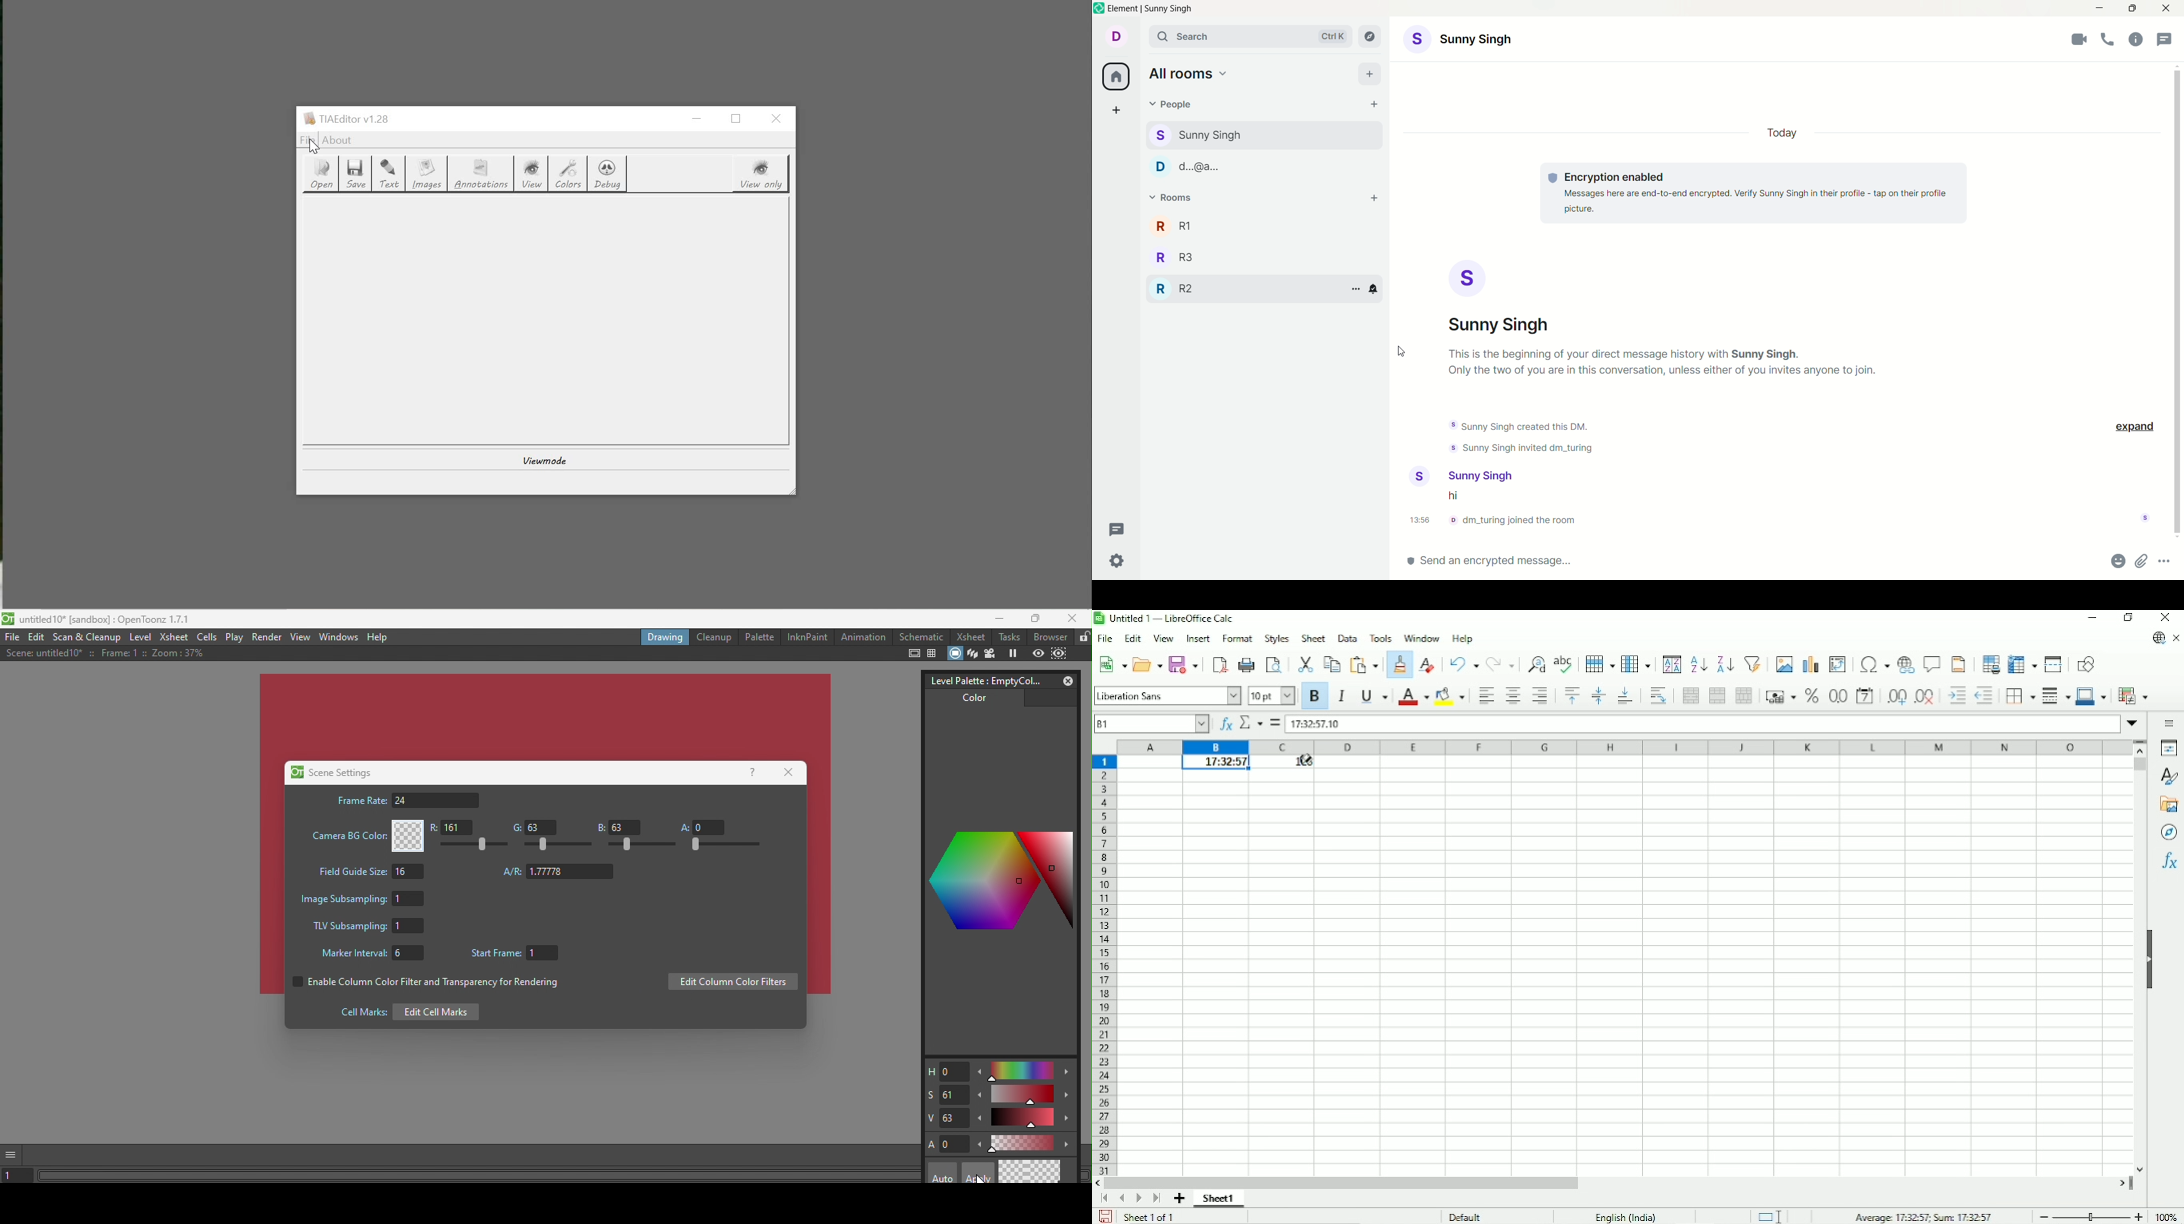 The height and width of the screenshot is (1232, 2184). What do you see at coordinates (301, 636) in the screenshot?
I see `View` at bounding box center [301, 636].